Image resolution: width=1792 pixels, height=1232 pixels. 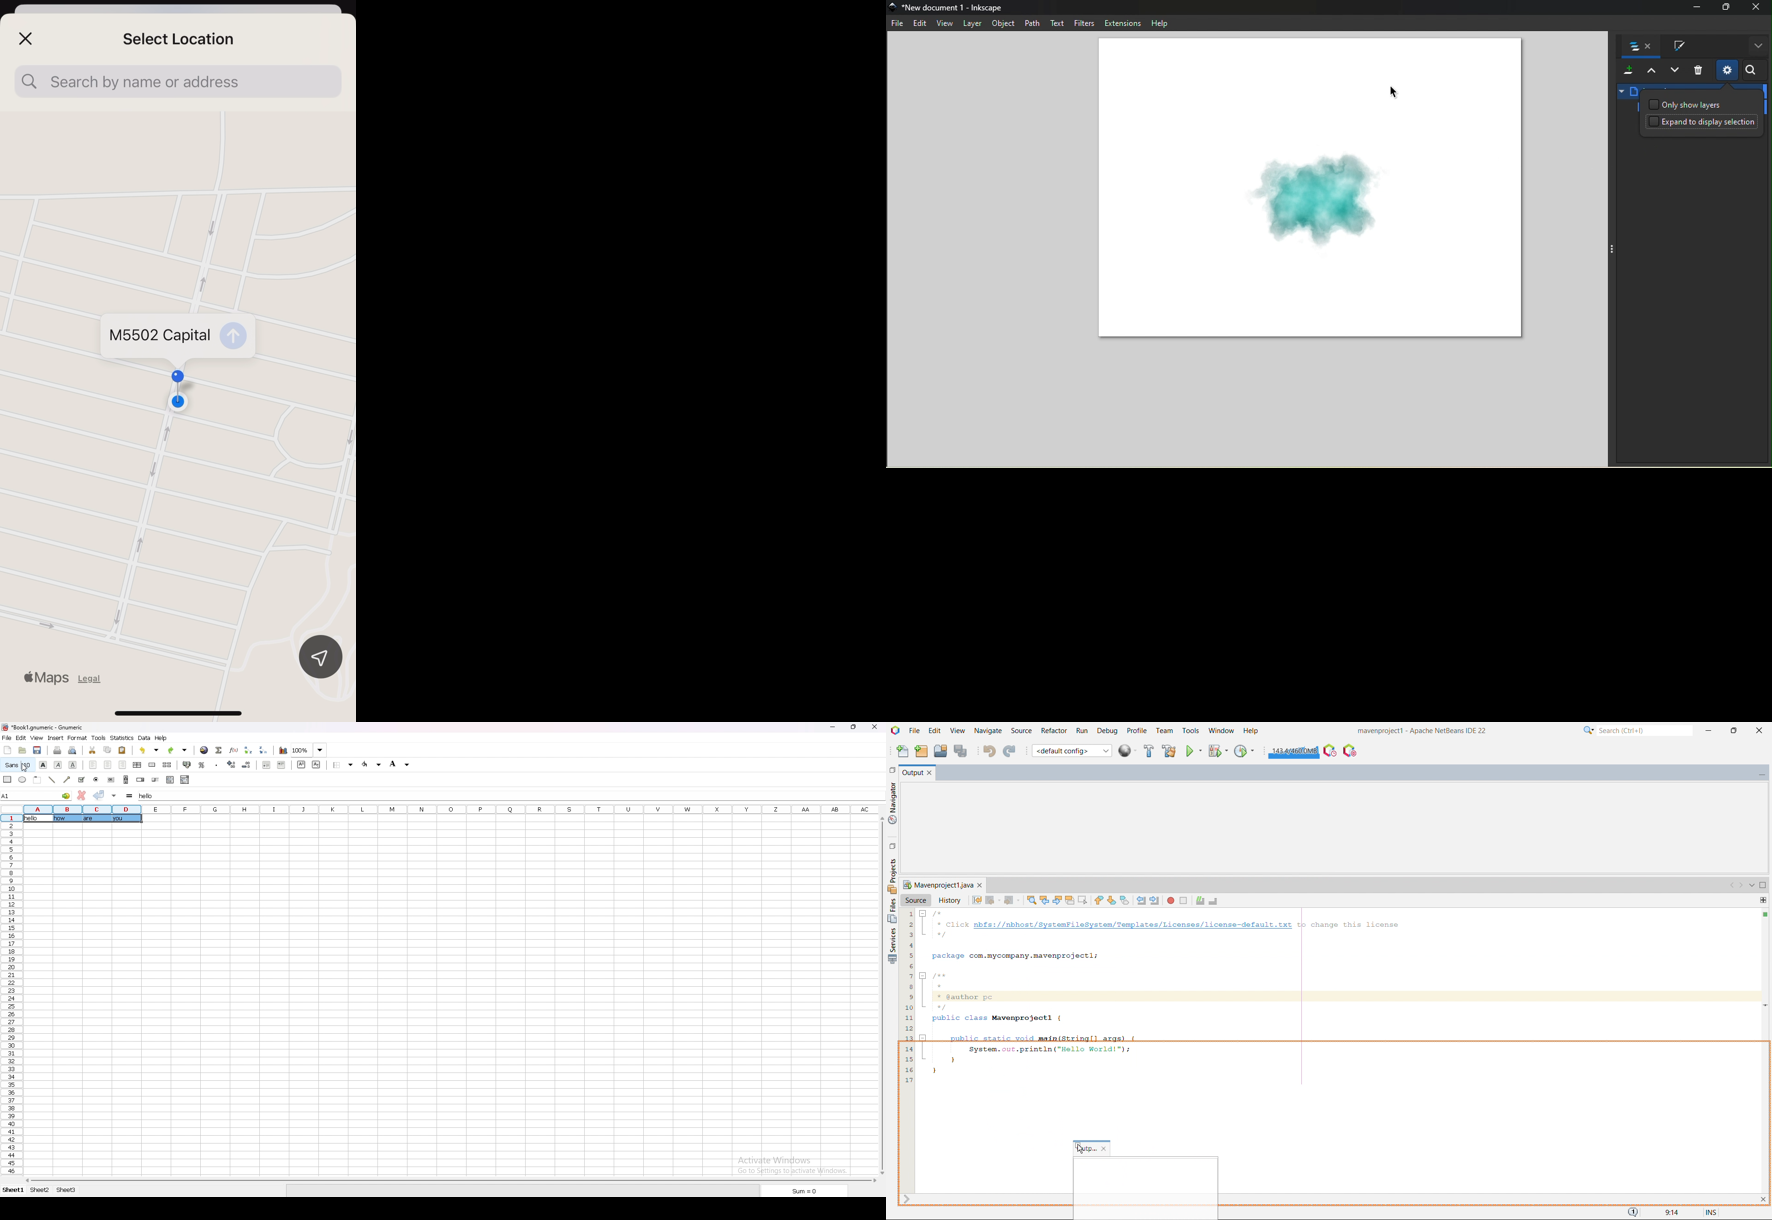 What do you see at coordinates (1753, 71) in the screenshot?
I see `Search bar` at bounding box center [1753, 71].